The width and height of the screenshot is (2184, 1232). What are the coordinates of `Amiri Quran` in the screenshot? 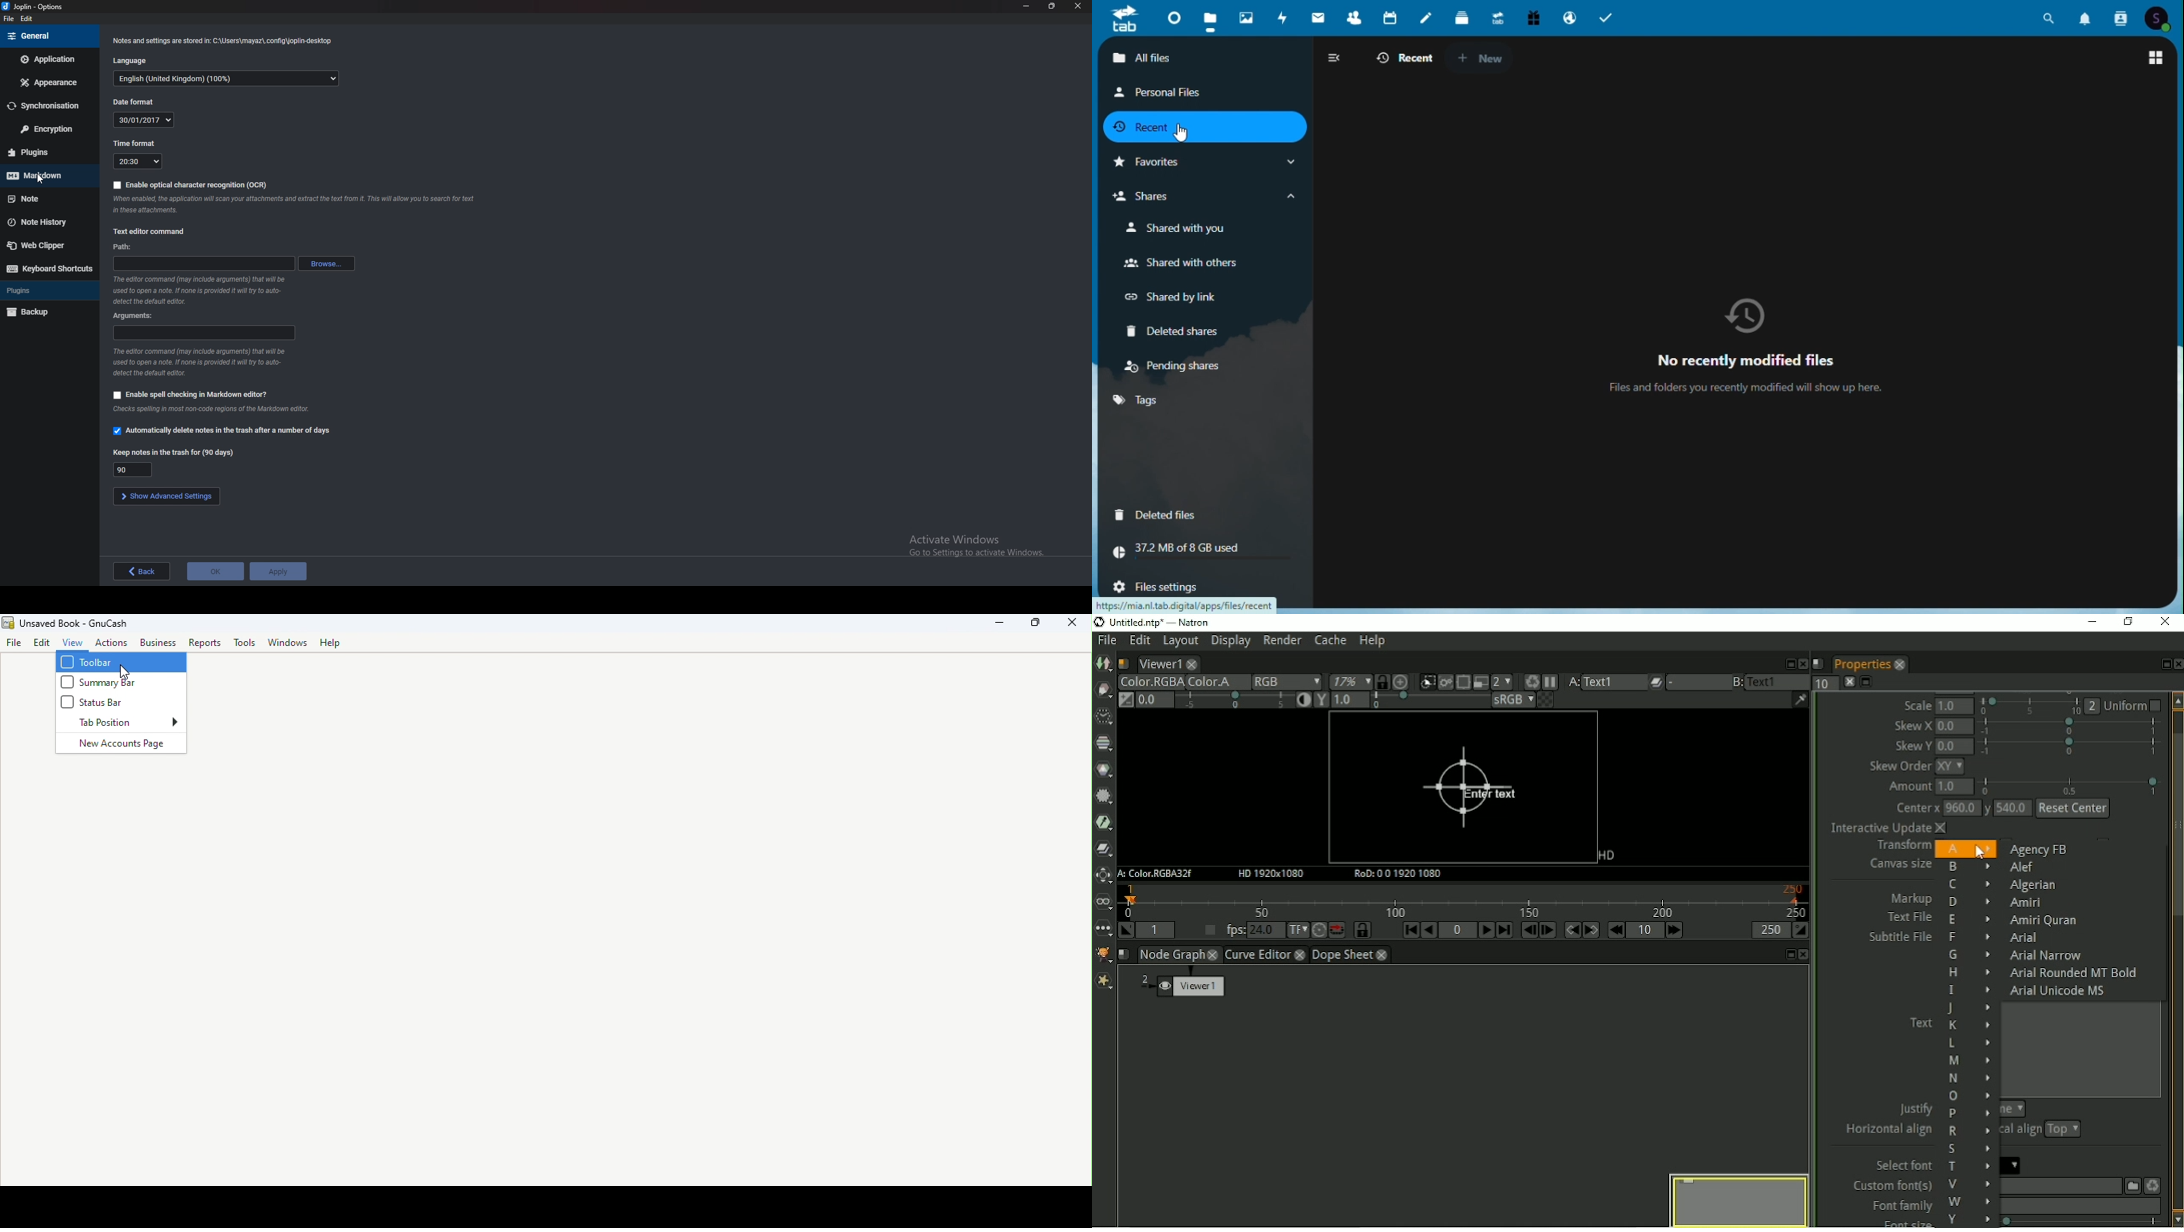 It's located at (2041, 921).